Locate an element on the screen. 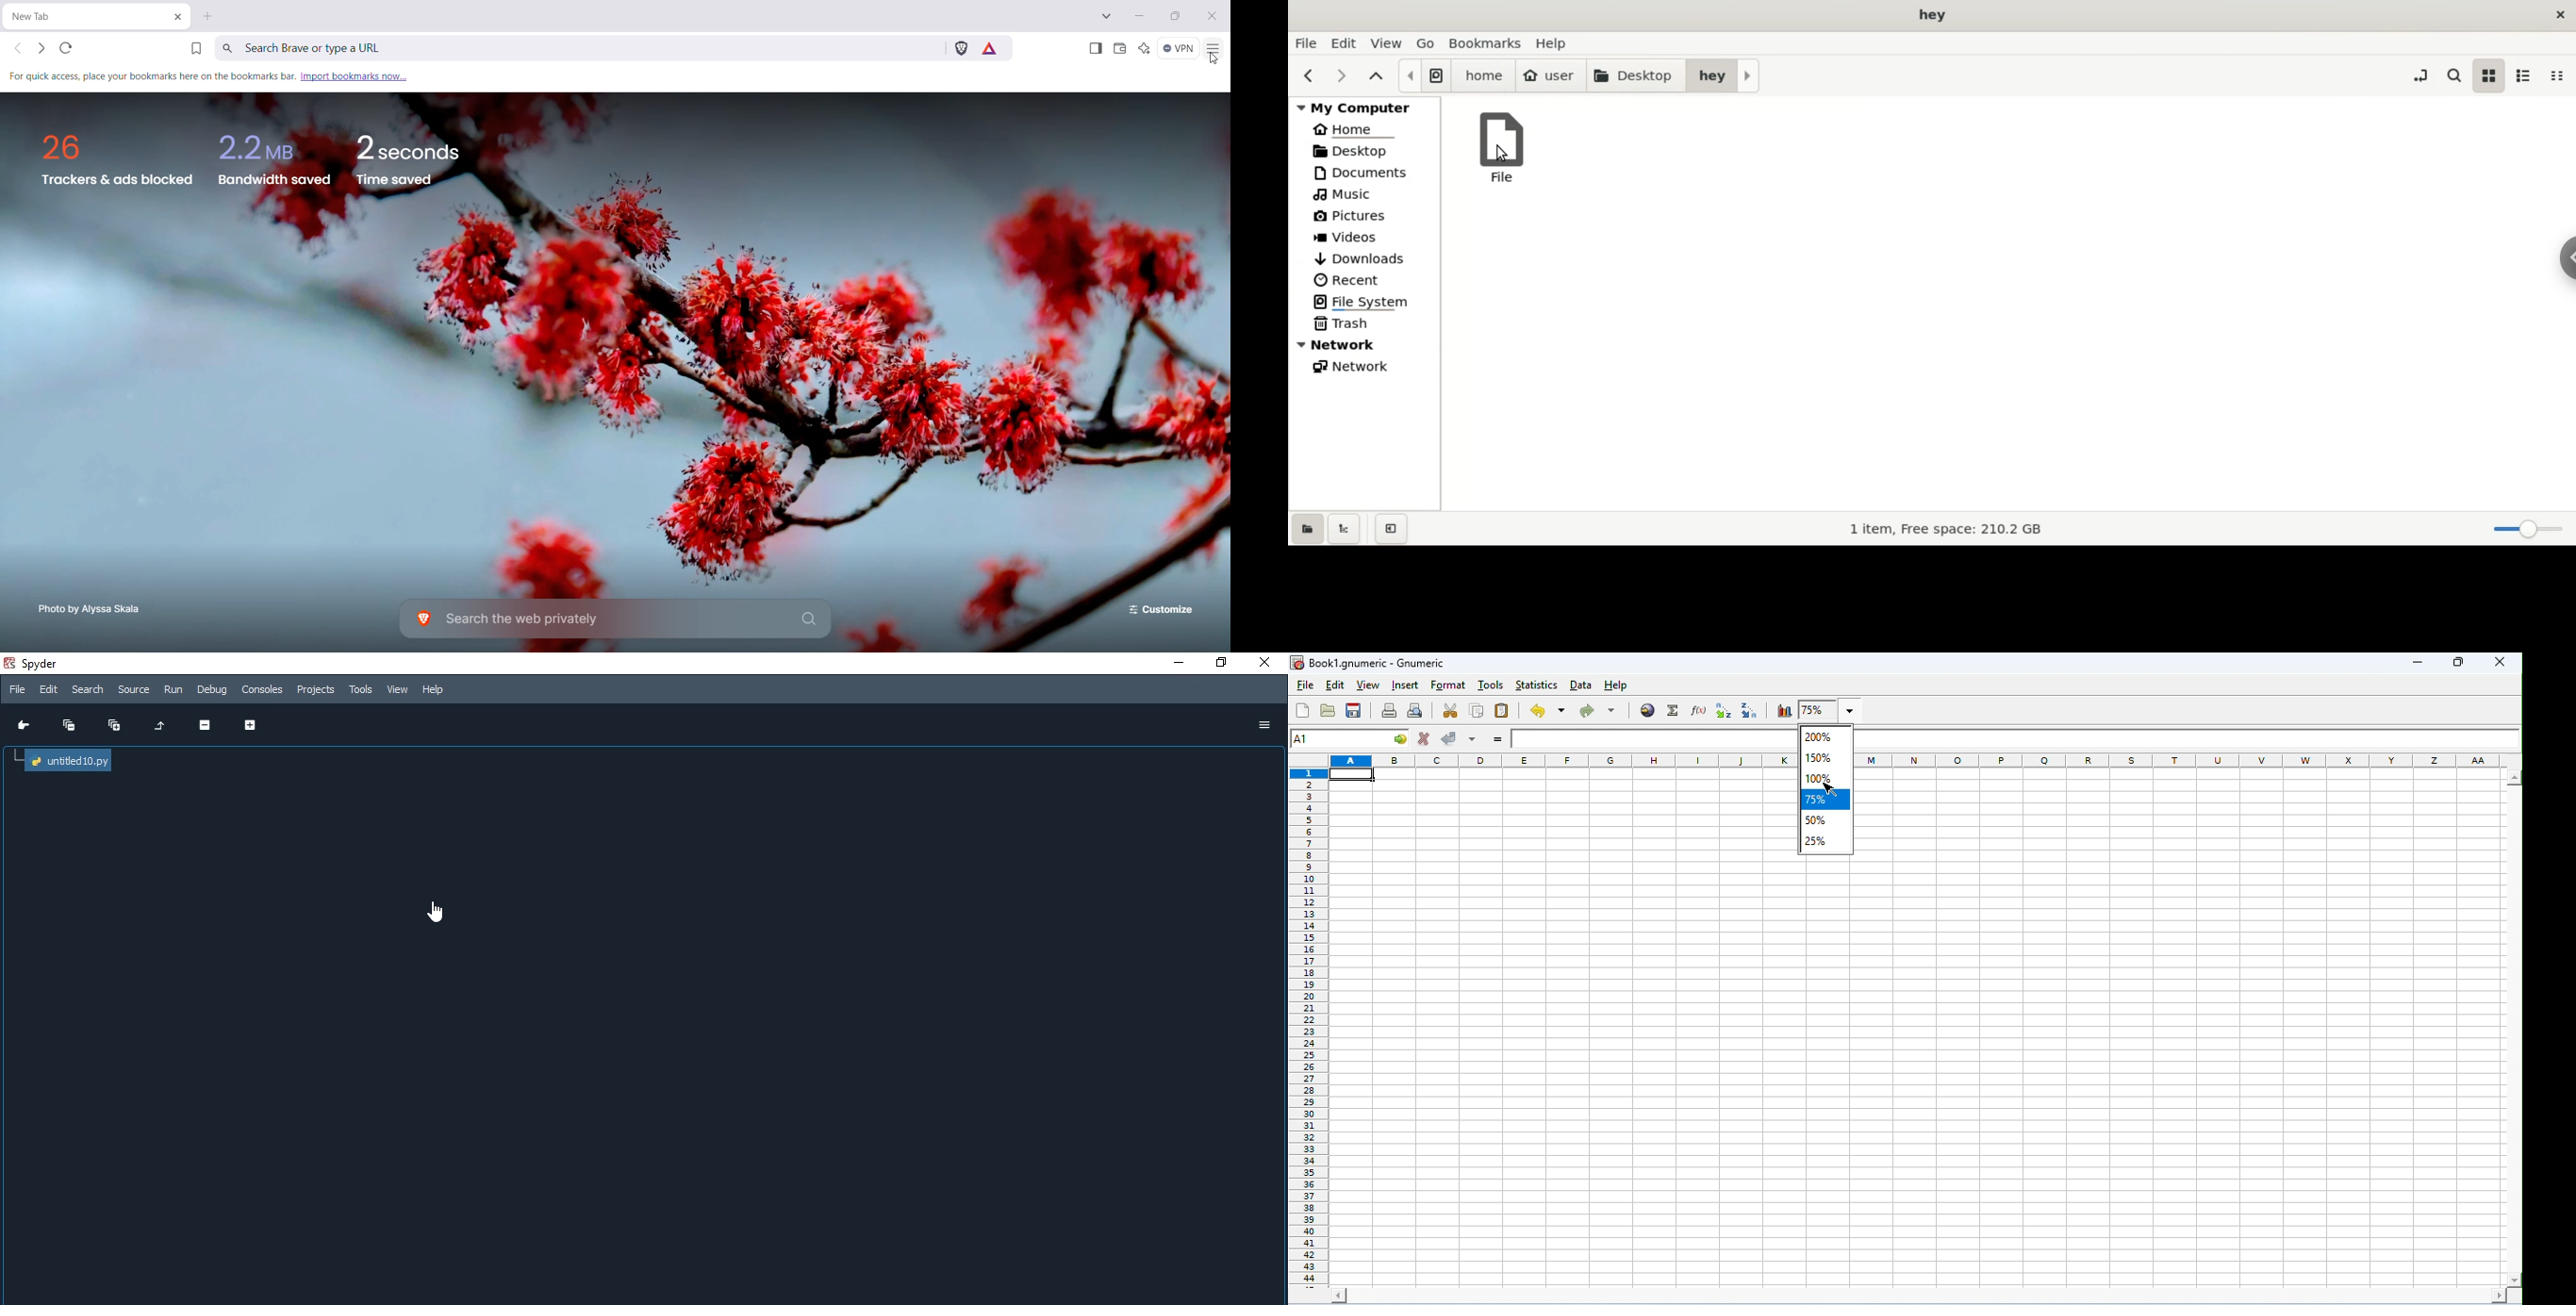 Image resolution: width=2576 pixels, height=1316 pixels. cursor movement is located at coordinates (1833, 789).